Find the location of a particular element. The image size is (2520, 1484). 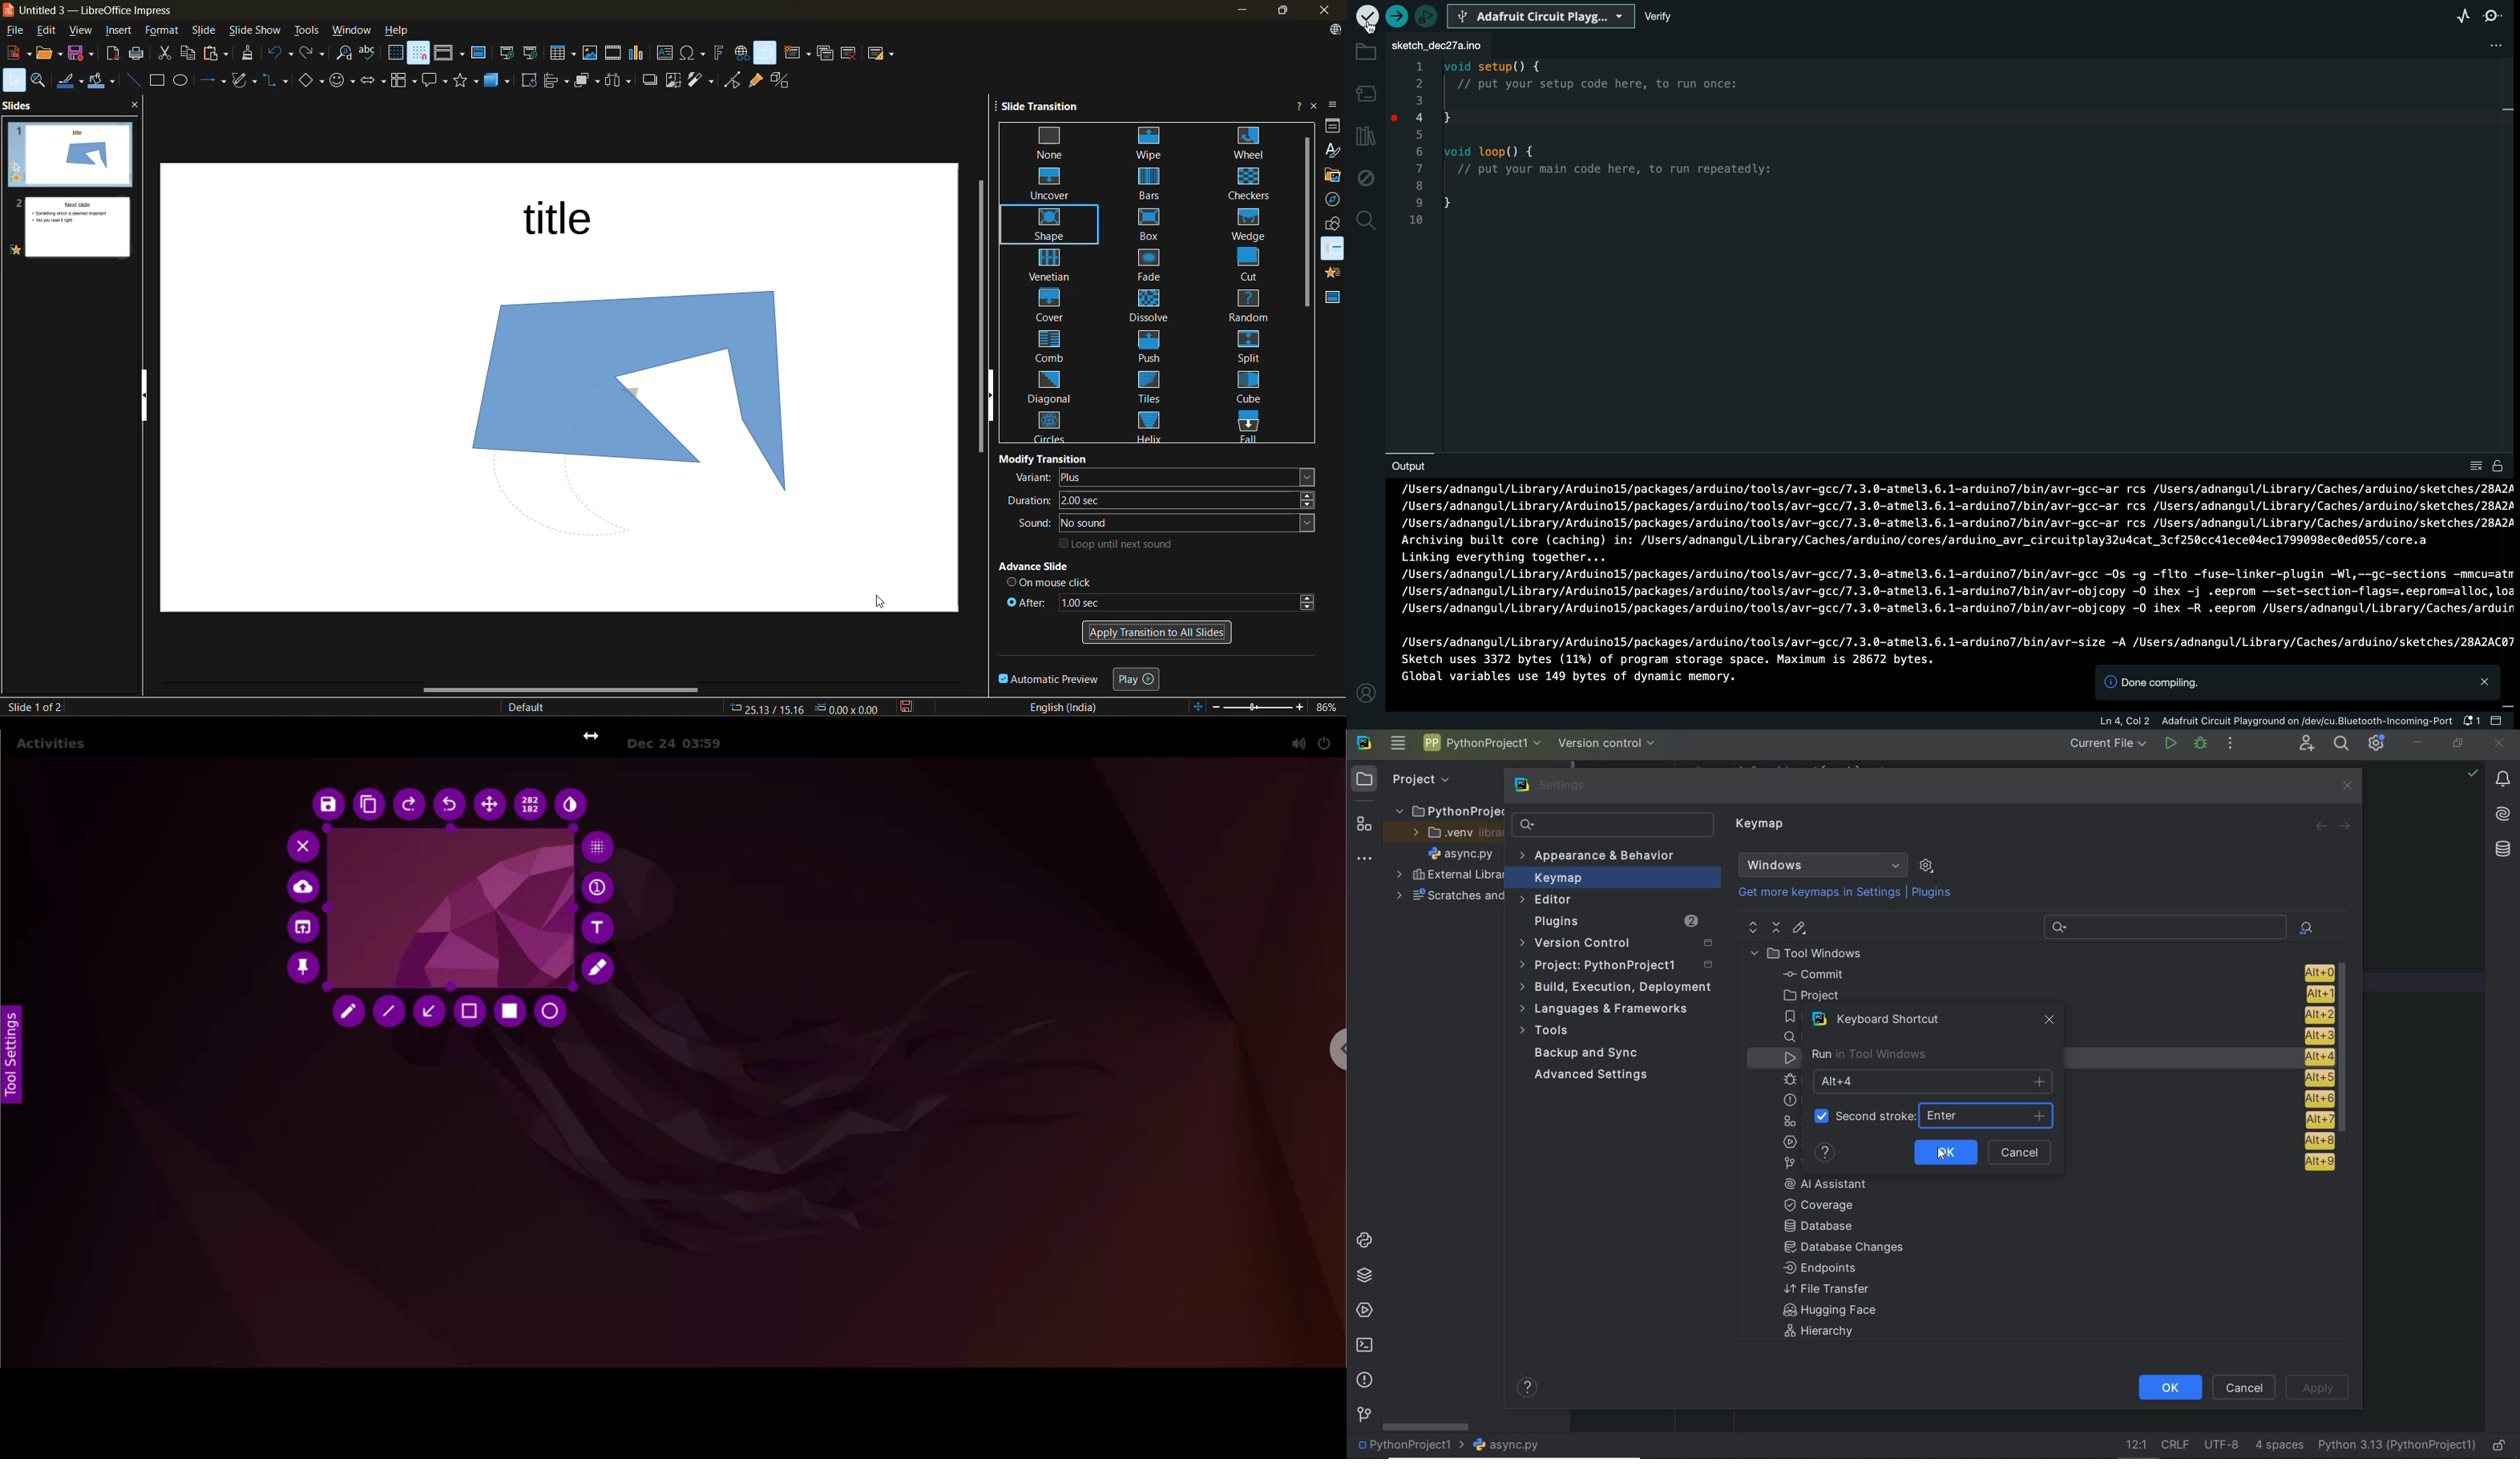

slide is located at coordinates (205, 30).